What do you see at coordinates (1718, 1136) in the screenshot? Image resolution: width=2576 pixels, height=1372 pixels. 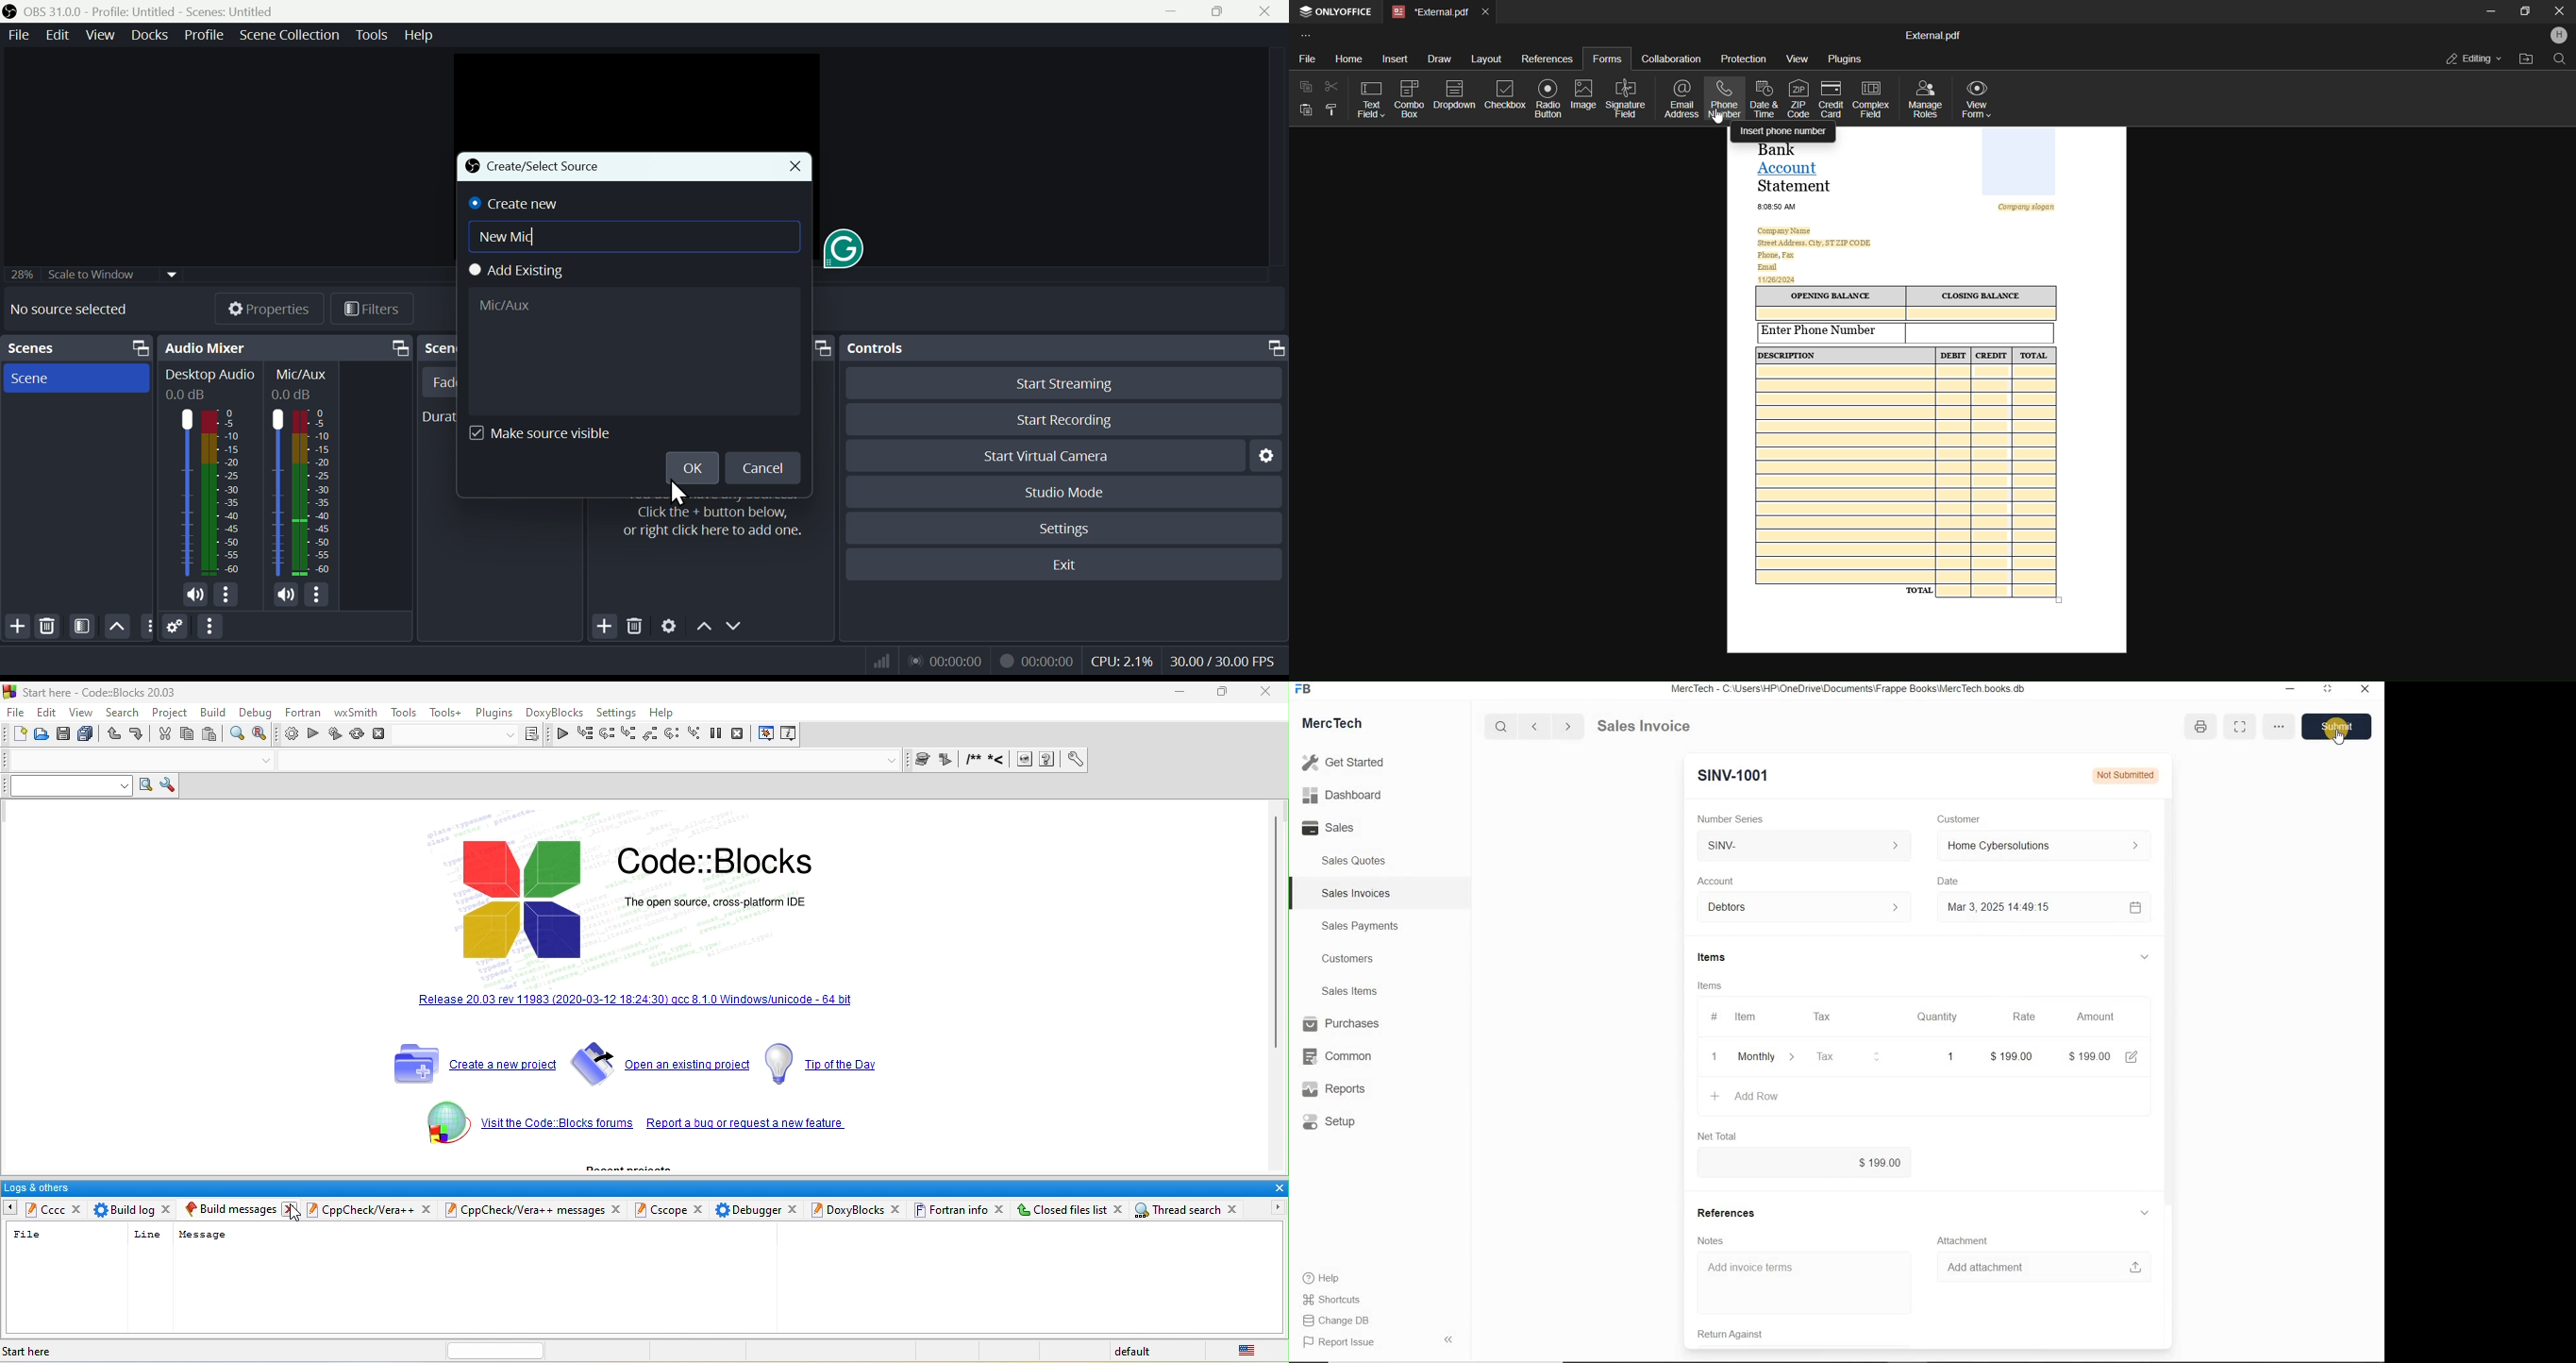 I see `Net Total` at bounding box center [1718, 1136].